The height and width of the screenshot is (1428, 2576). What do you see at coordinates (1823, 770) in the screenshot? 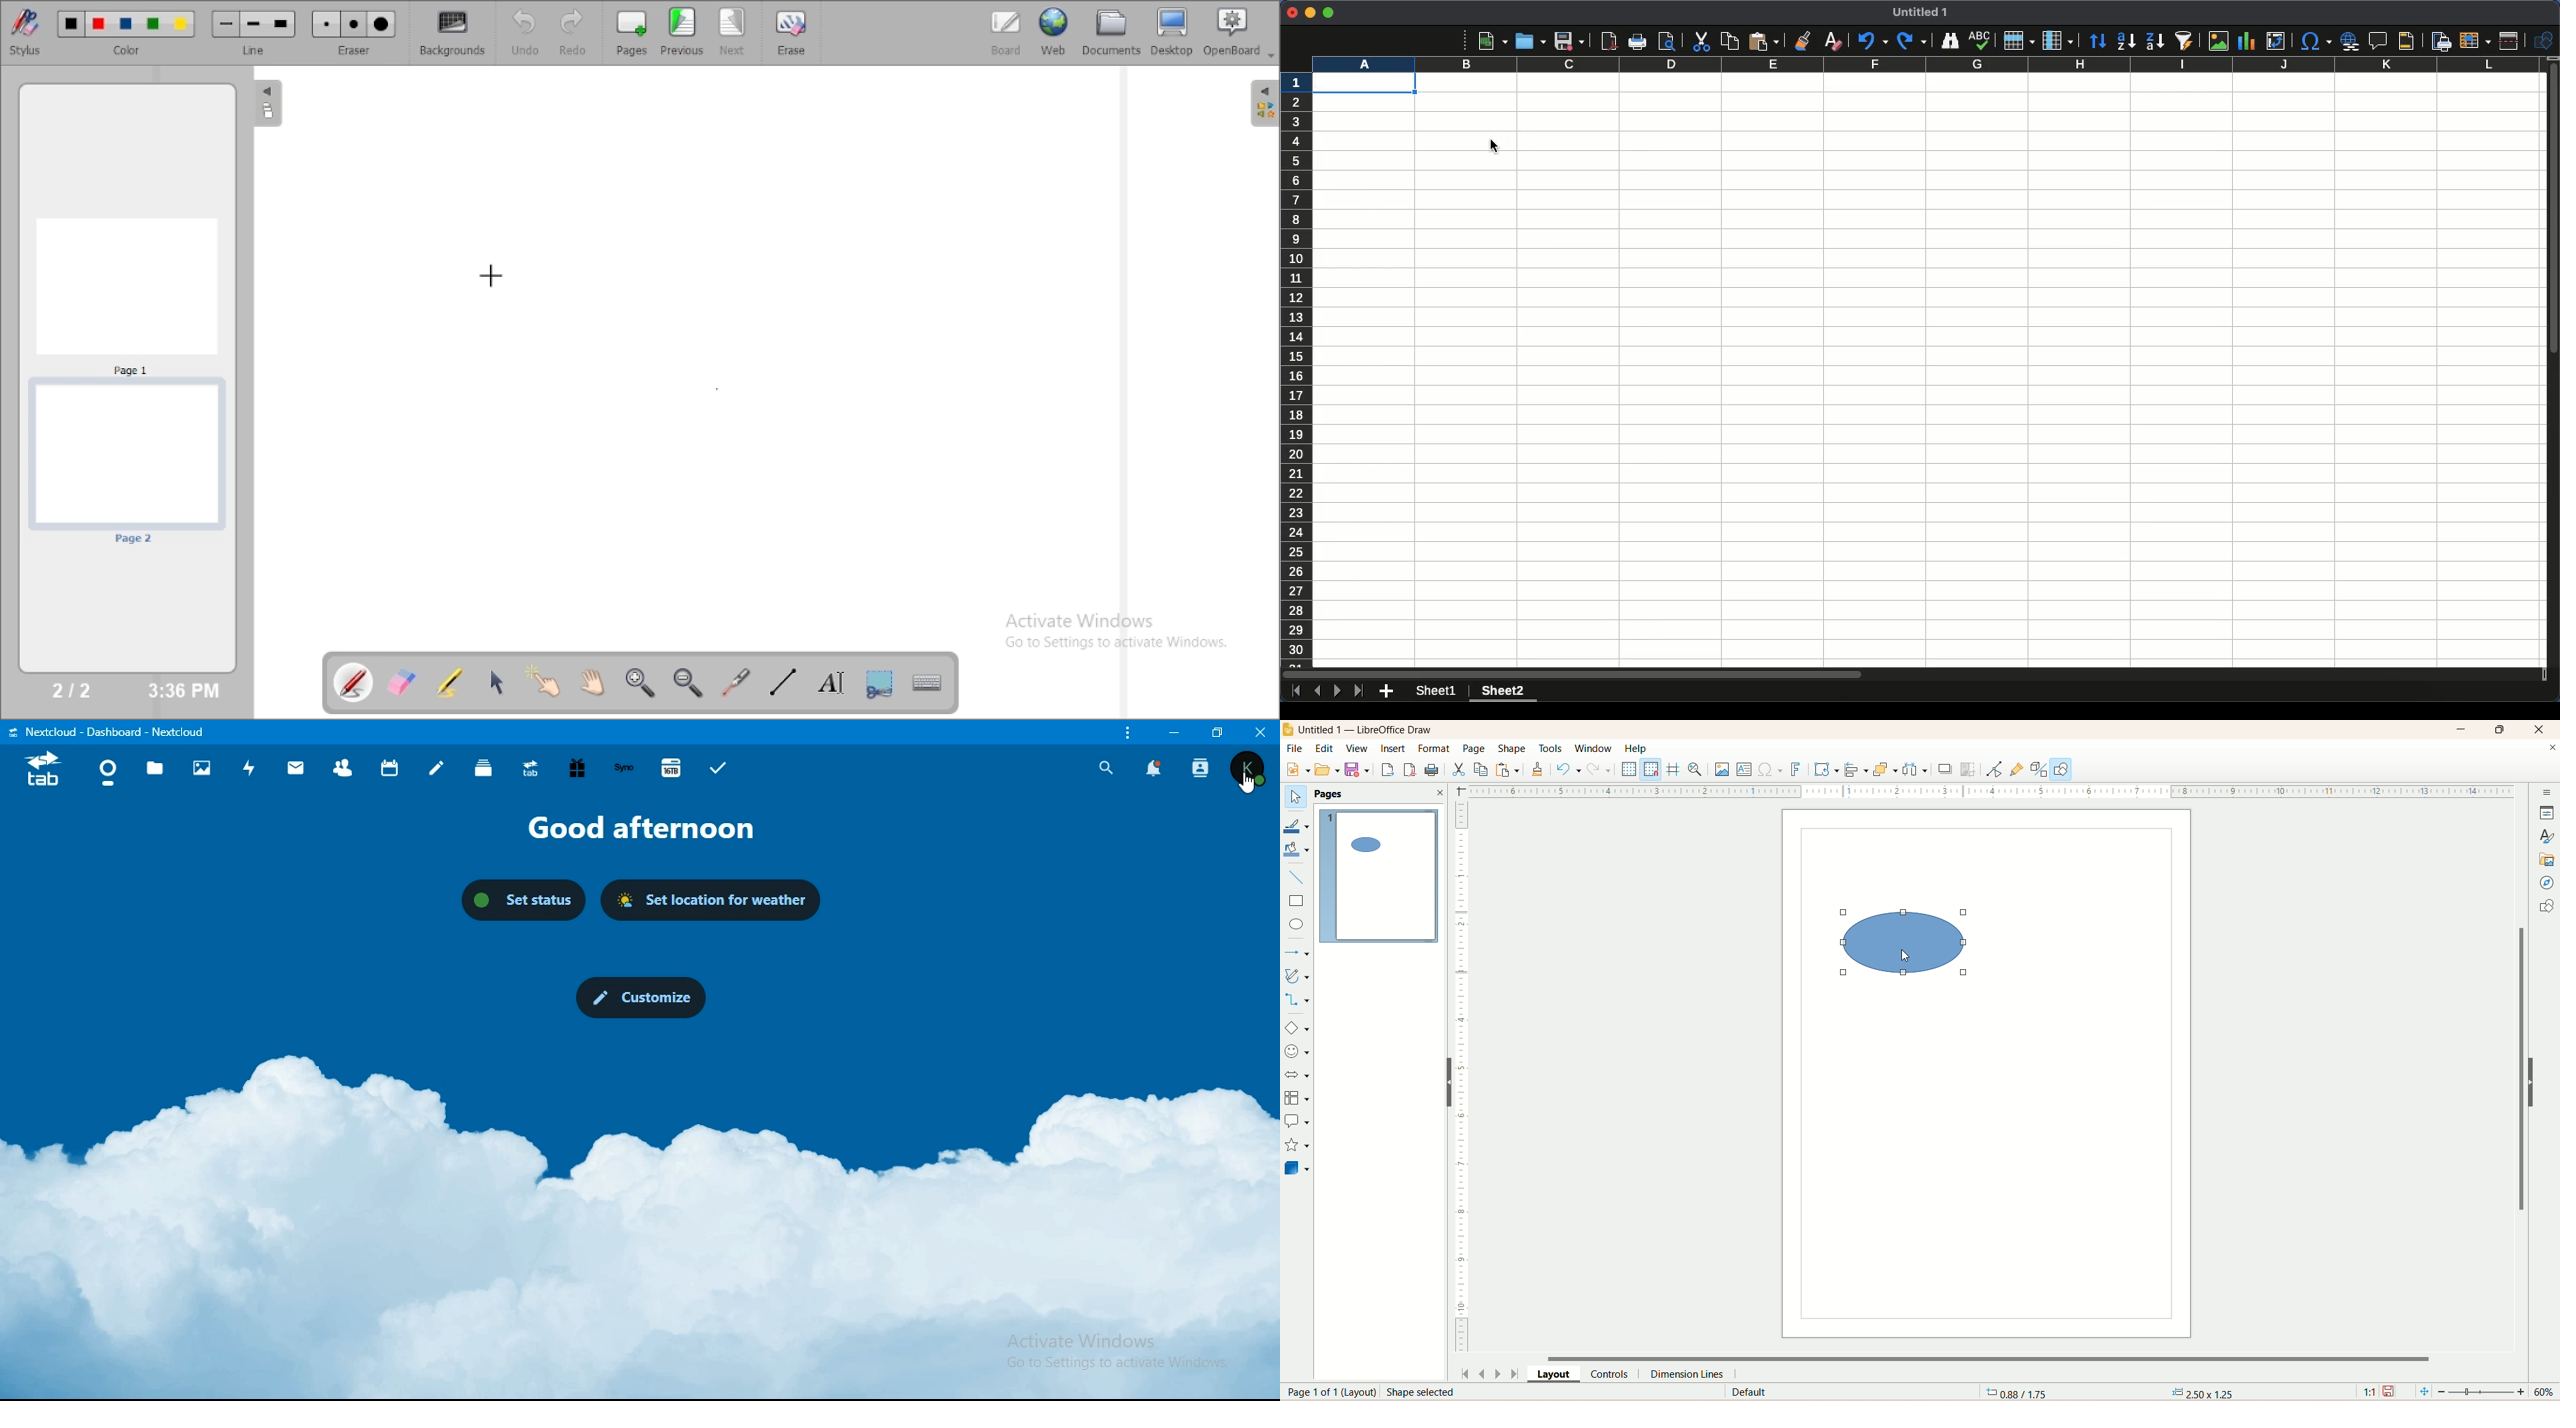
I see `transform` at bounding box center [1823, 770].